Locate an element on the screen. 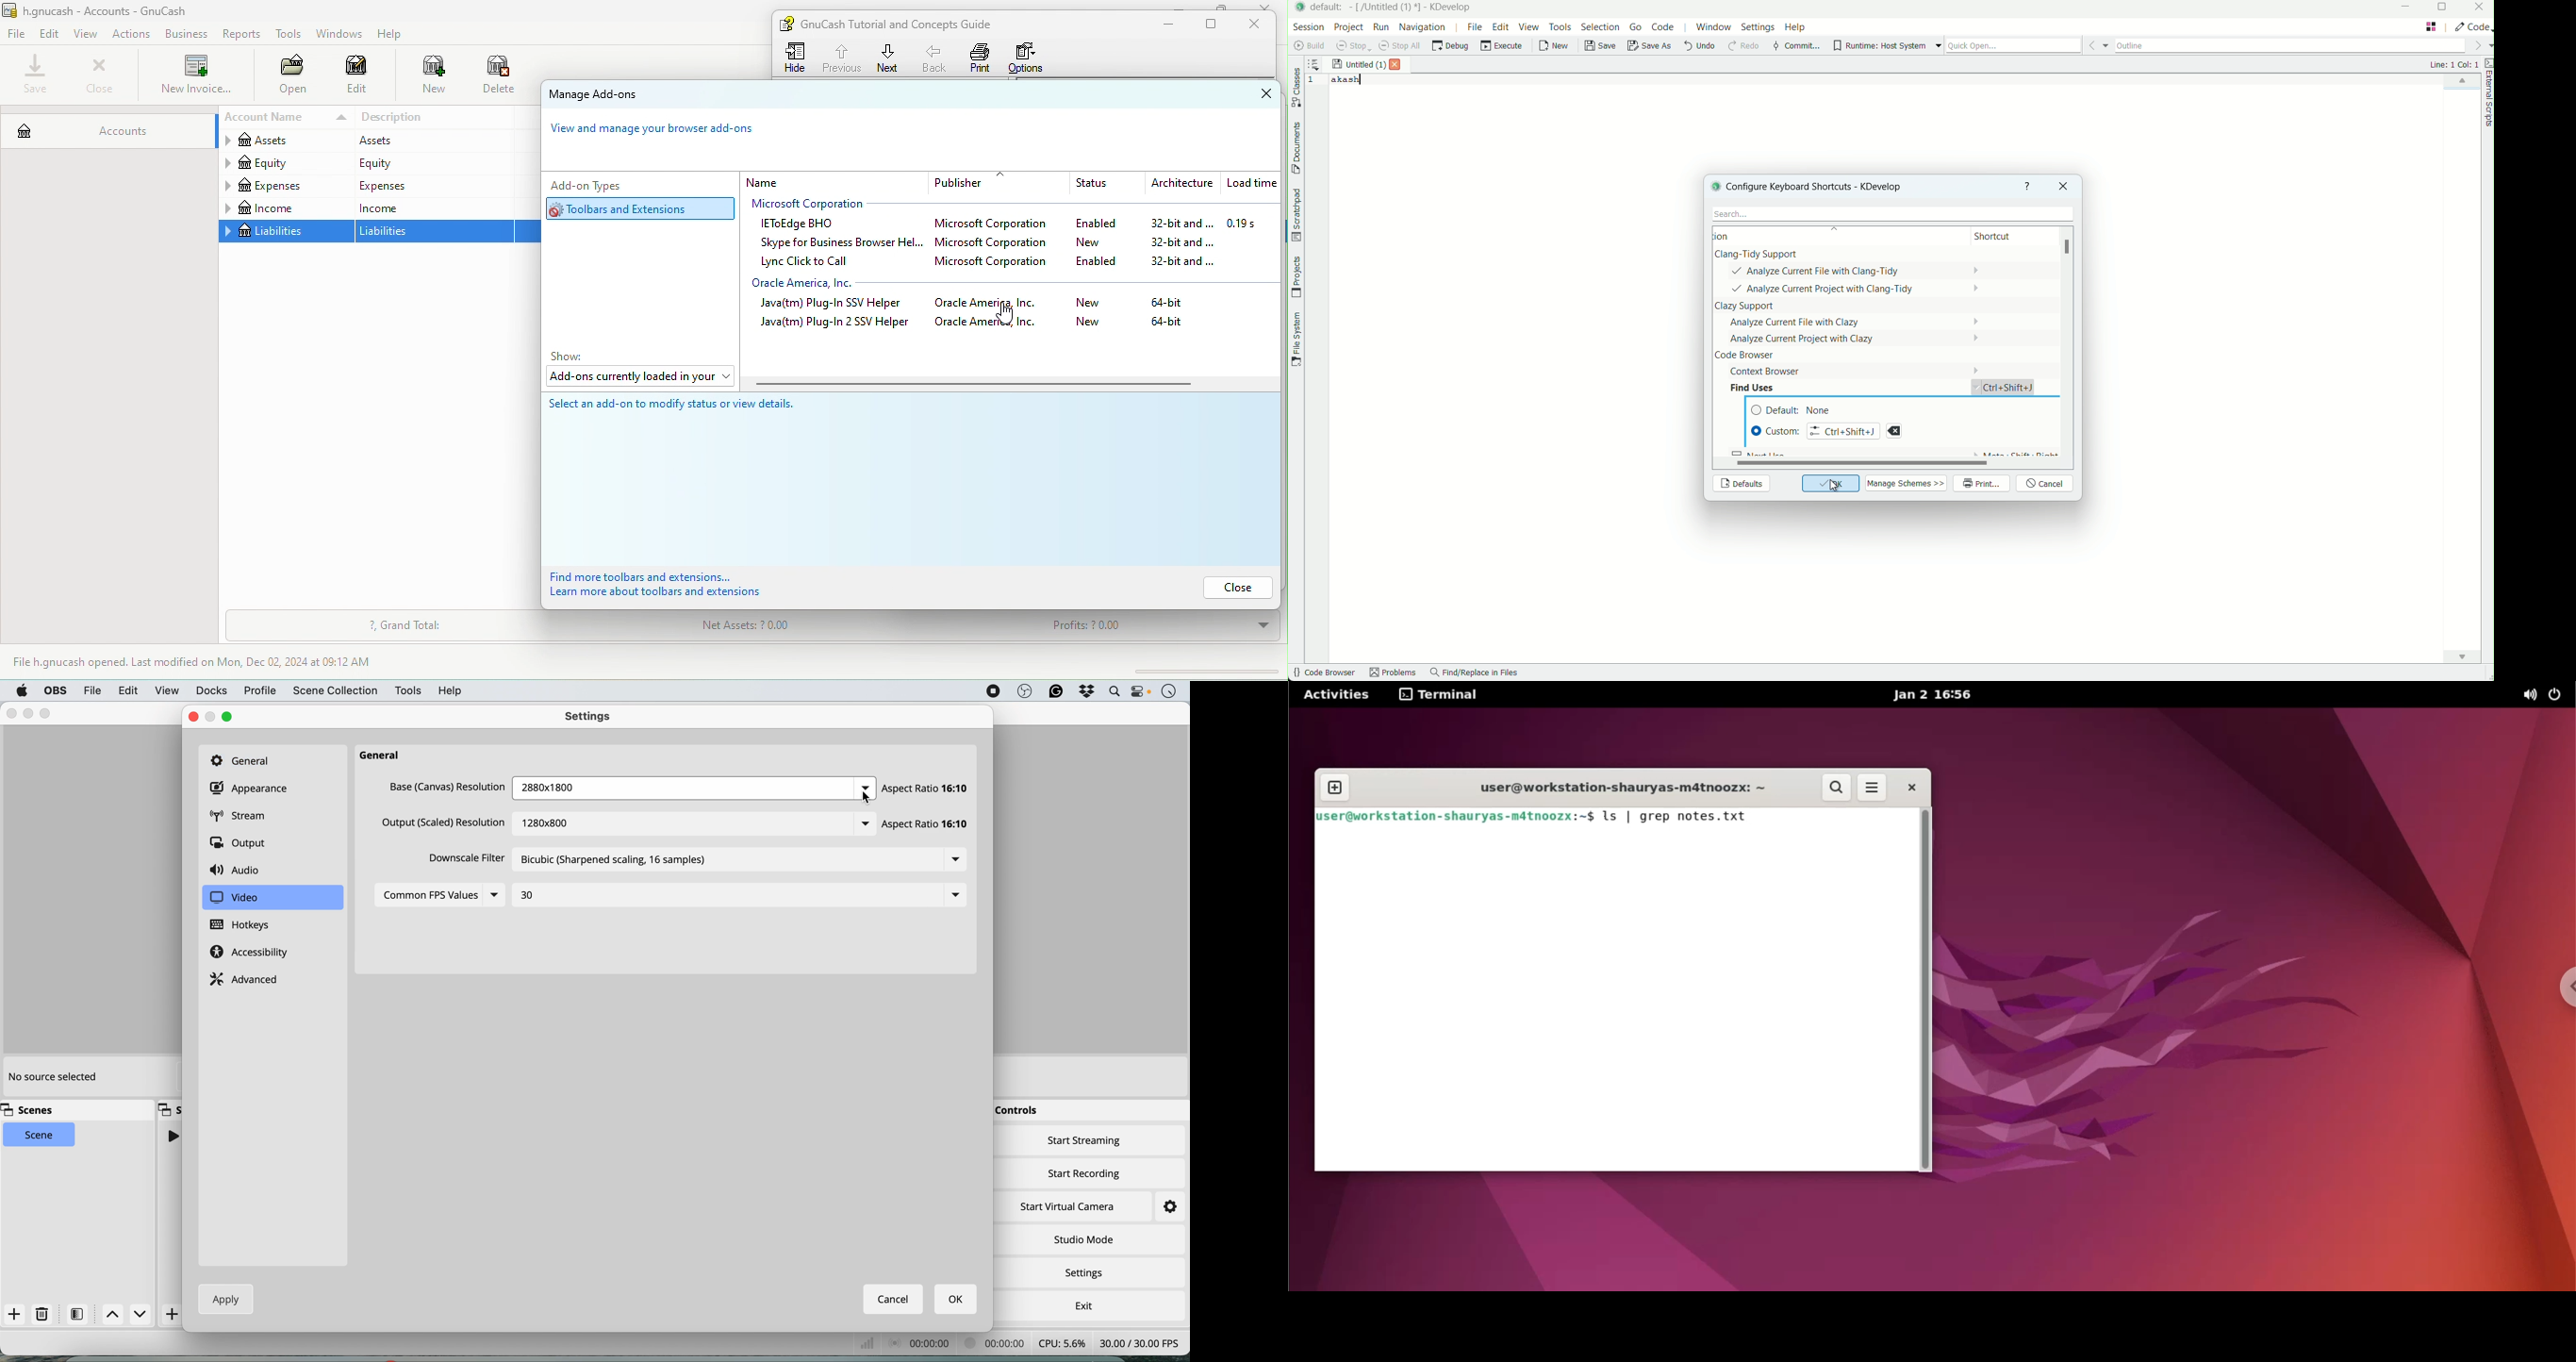 Image resolution: width=2576 pixels, height=1372 pixels. ok is located at coordinates (957, 1300).